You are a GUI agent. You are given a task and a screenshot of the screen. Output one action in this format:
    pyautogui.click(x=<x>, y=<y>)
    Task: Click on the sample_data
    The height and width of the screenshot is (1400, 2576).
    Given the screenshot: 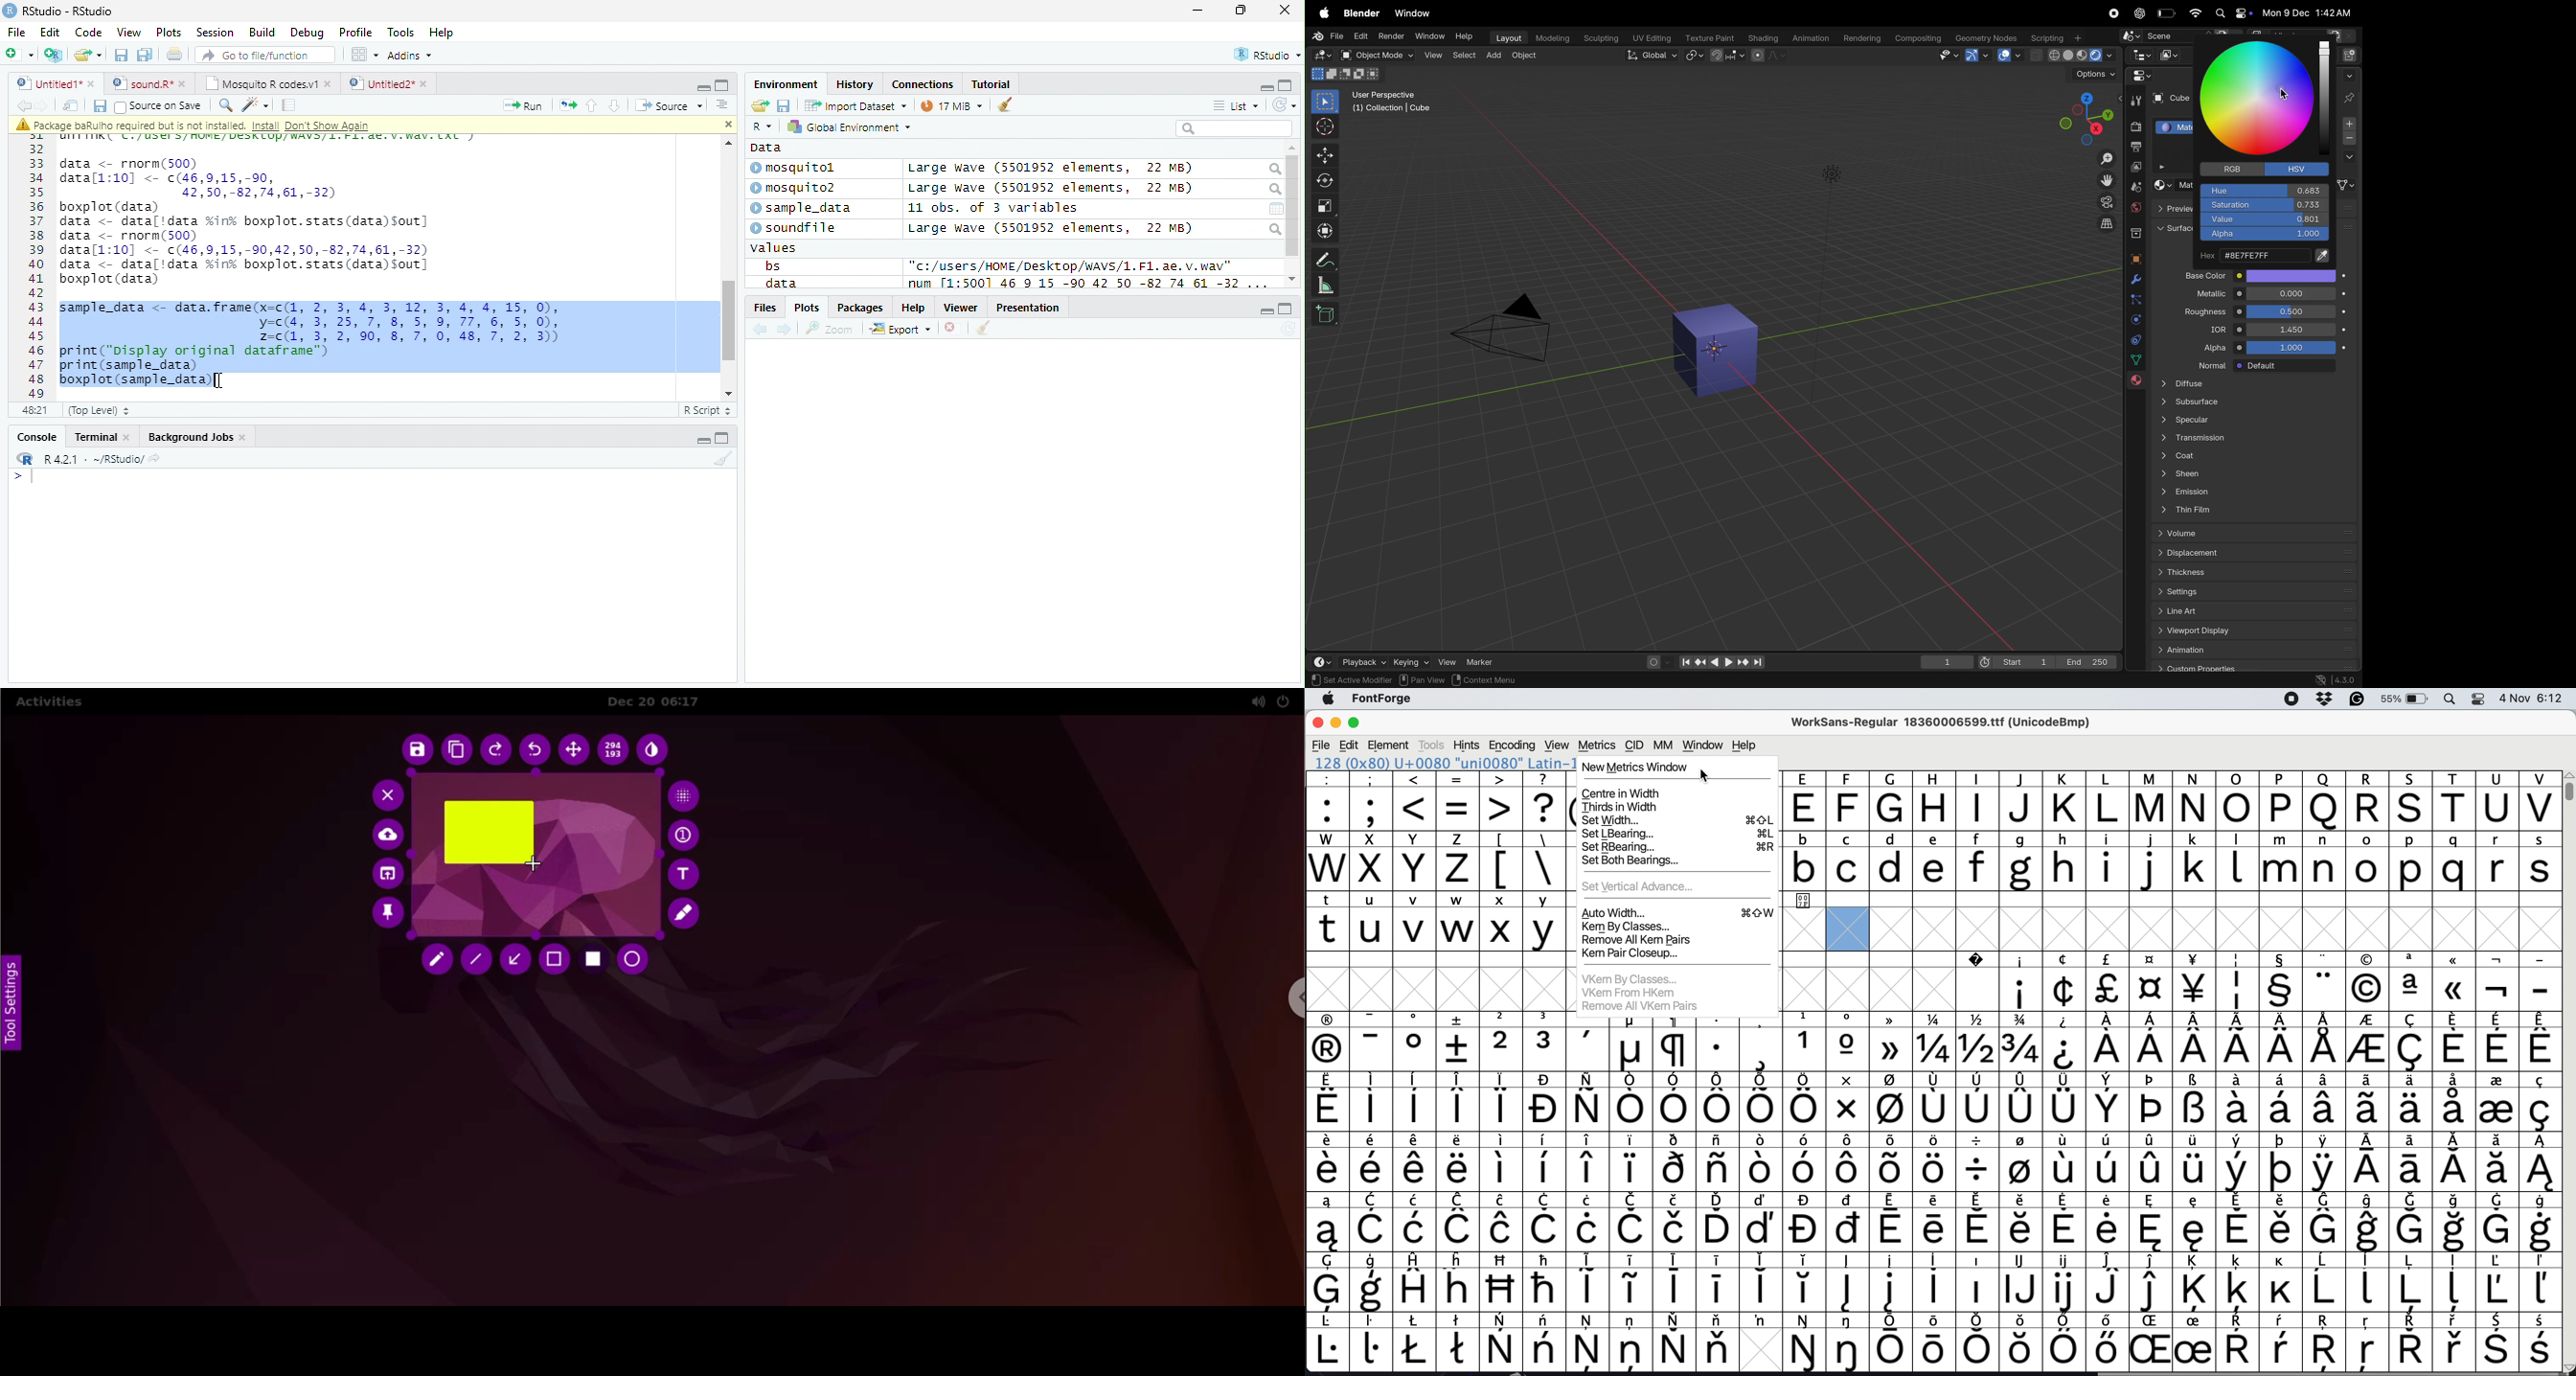 What is the action you would take?
    pyautogui.click(x=803, y=209)
    